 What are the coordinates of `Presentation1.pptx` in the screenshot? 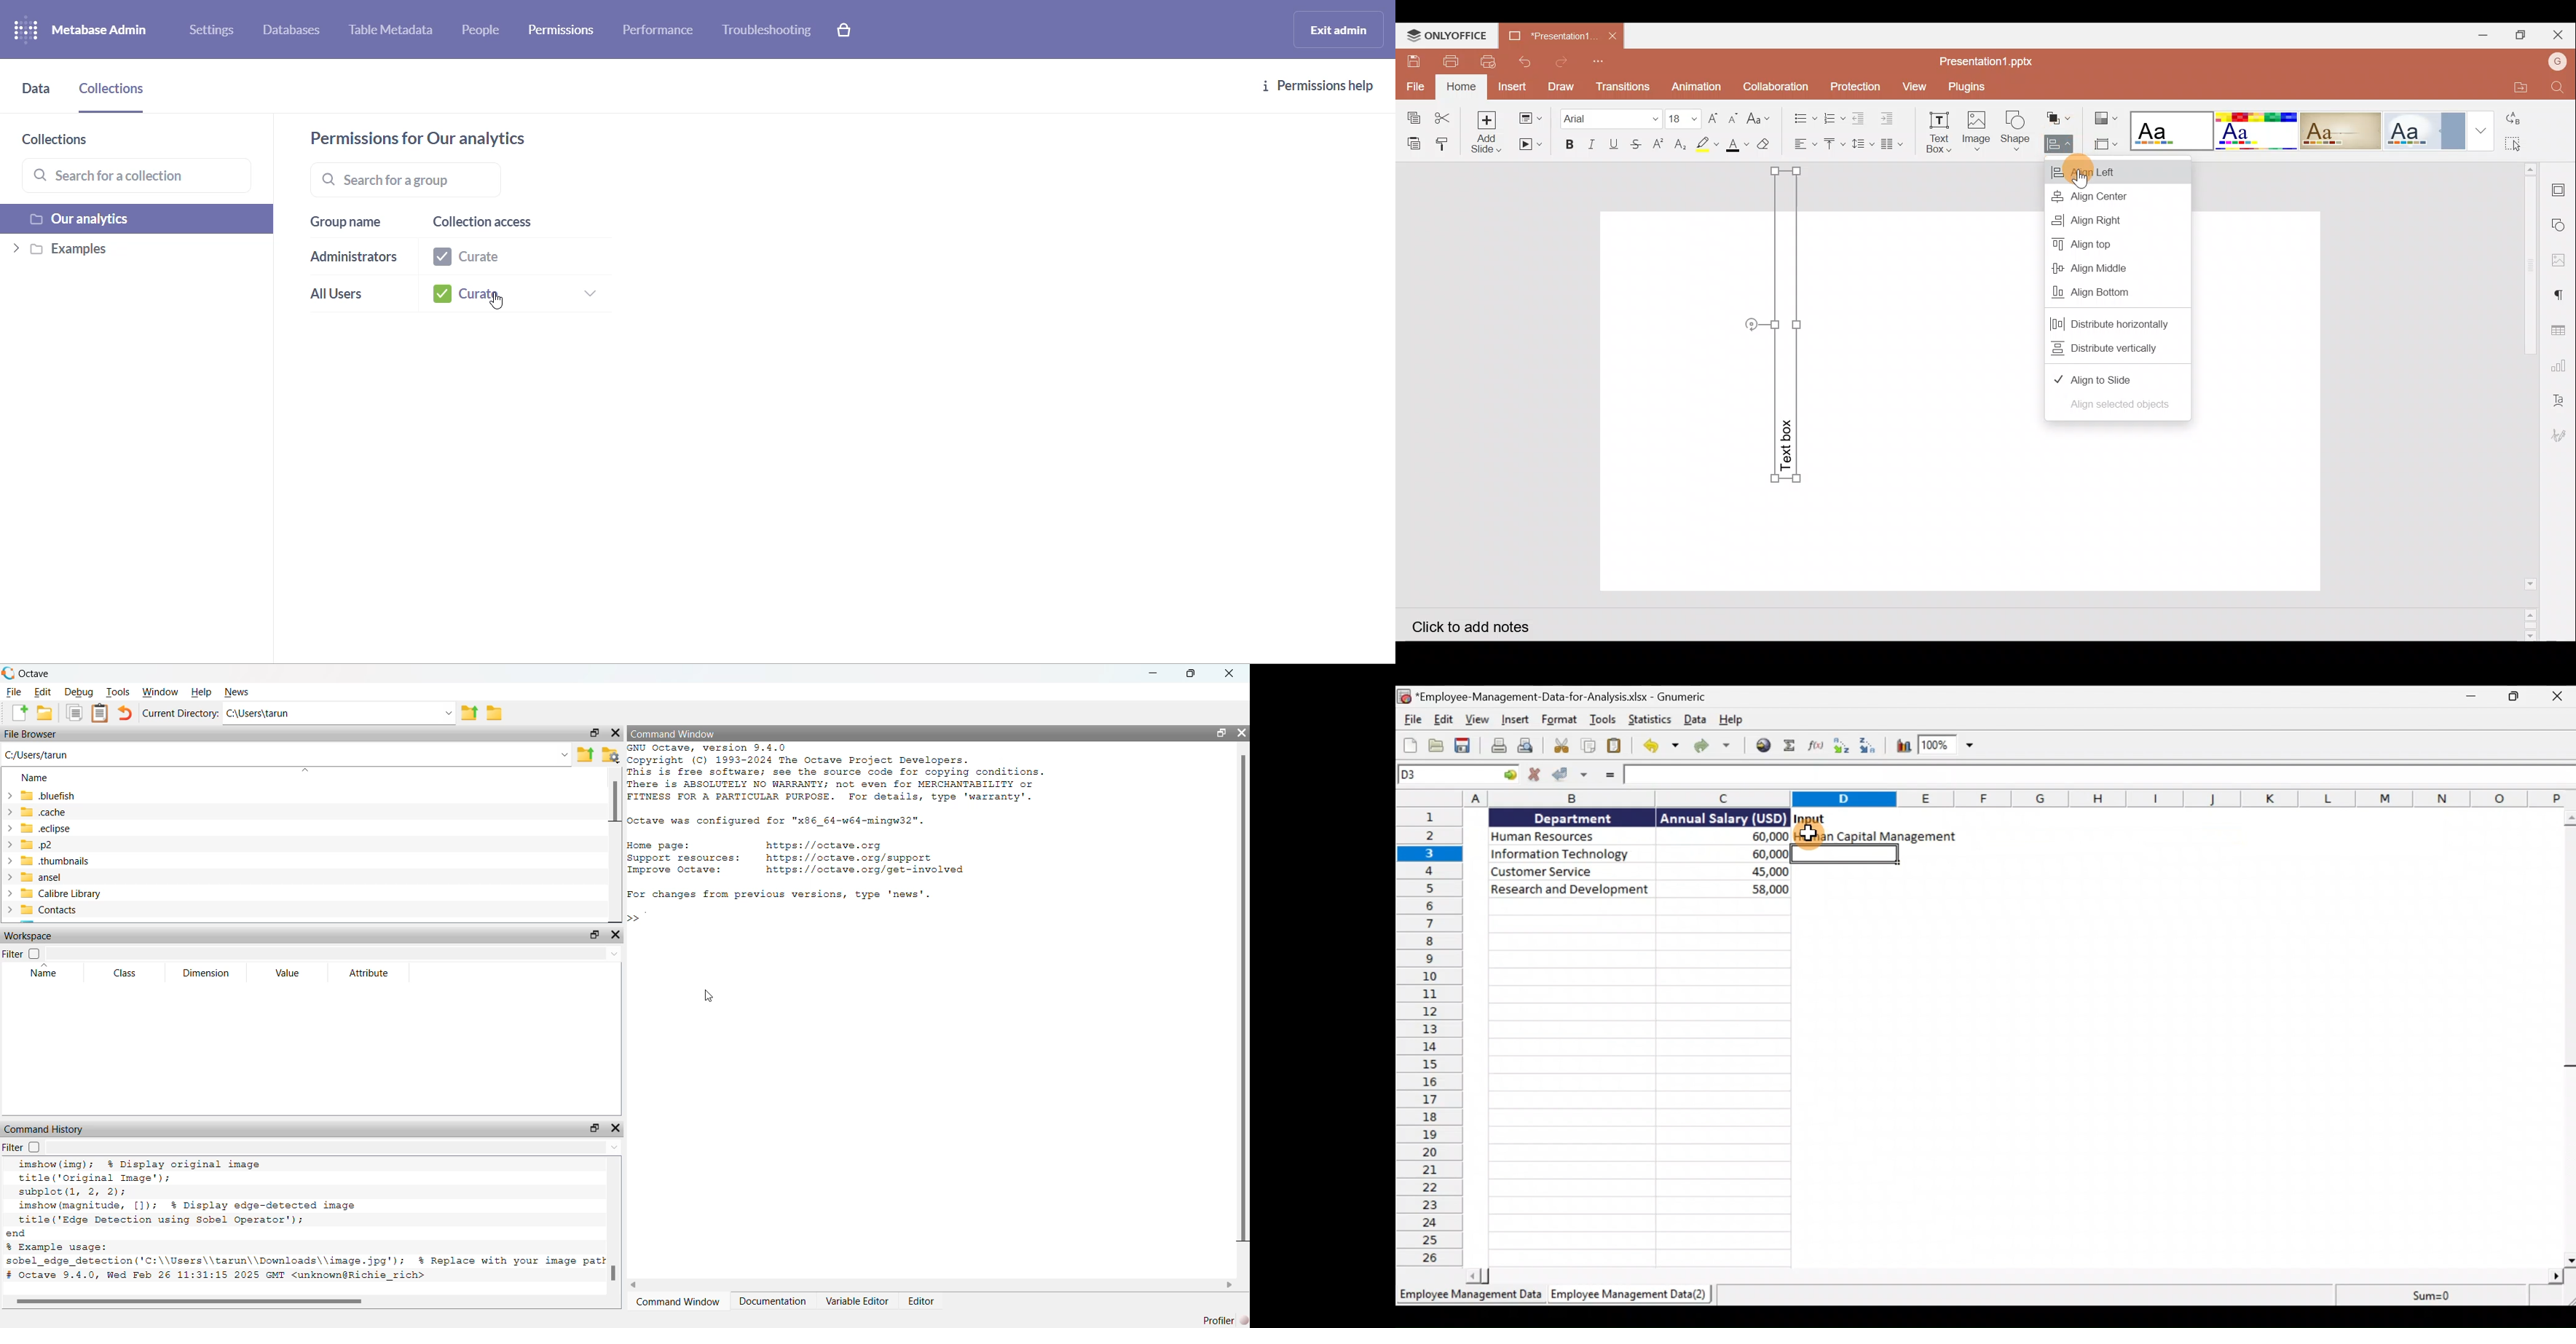 It's located at (1986, 59).